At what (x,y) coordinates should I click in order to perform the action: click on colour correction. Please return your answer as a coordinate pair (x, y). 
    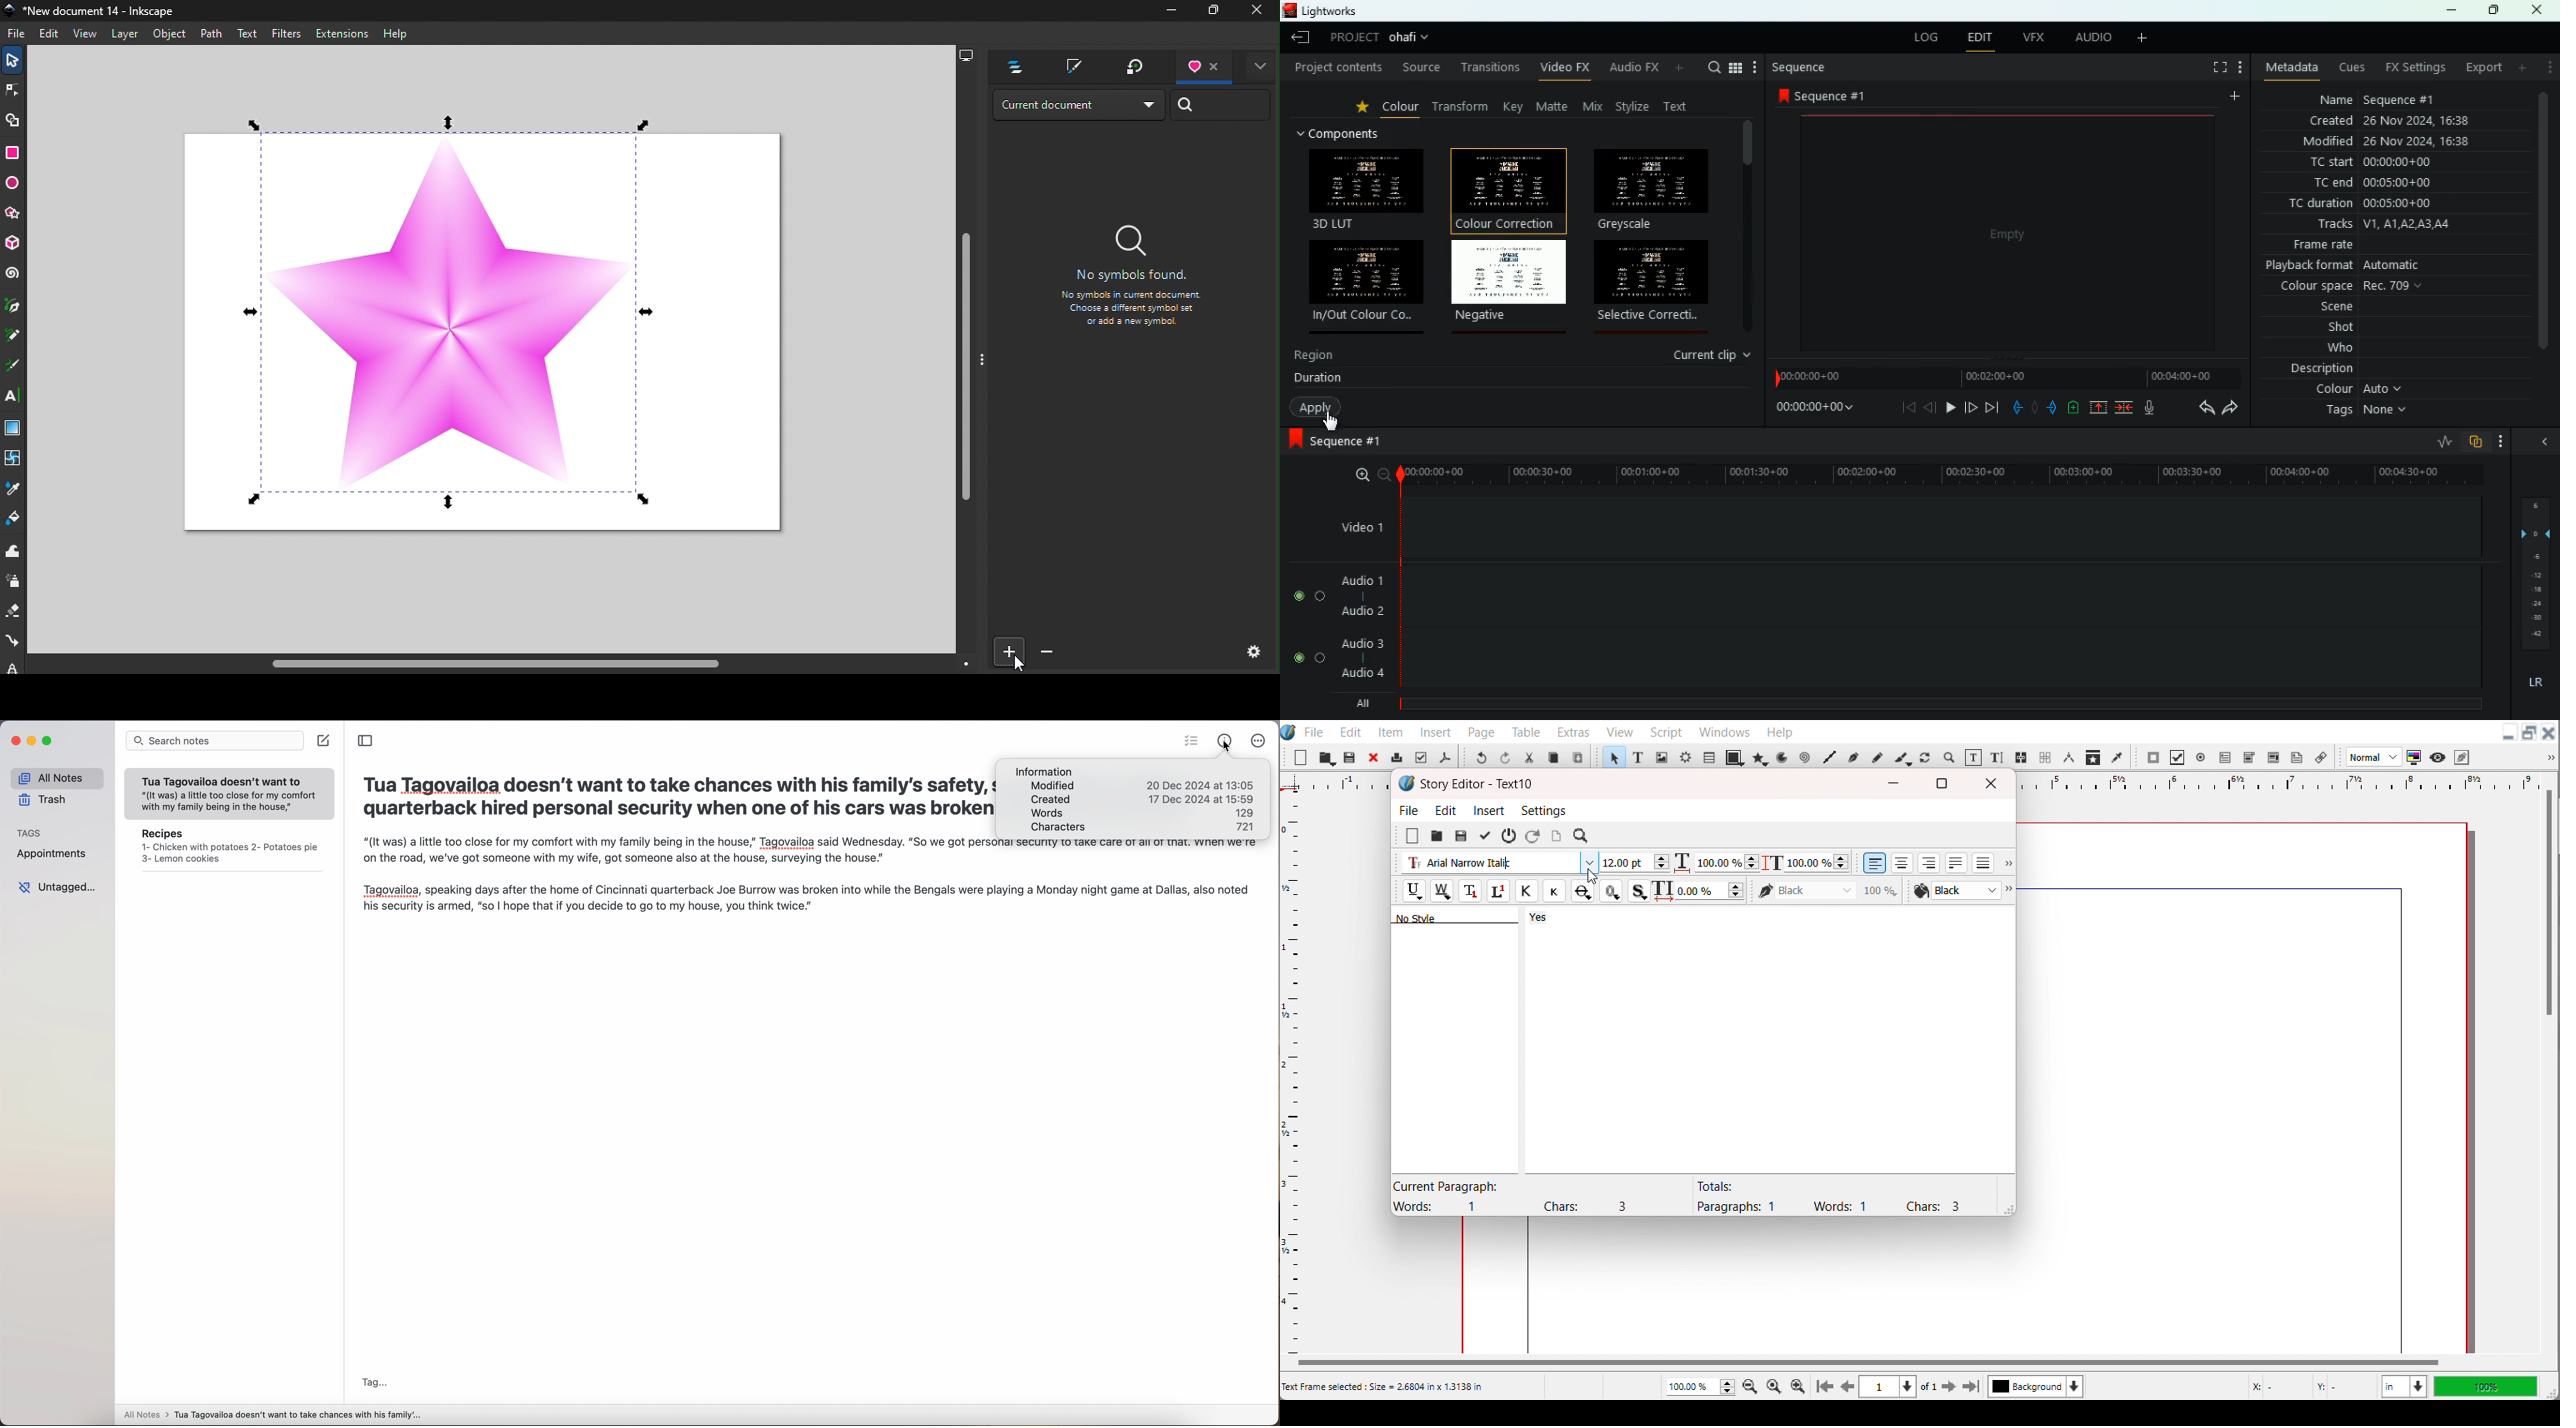
    Looking at the image, I should click on (1505, 188).